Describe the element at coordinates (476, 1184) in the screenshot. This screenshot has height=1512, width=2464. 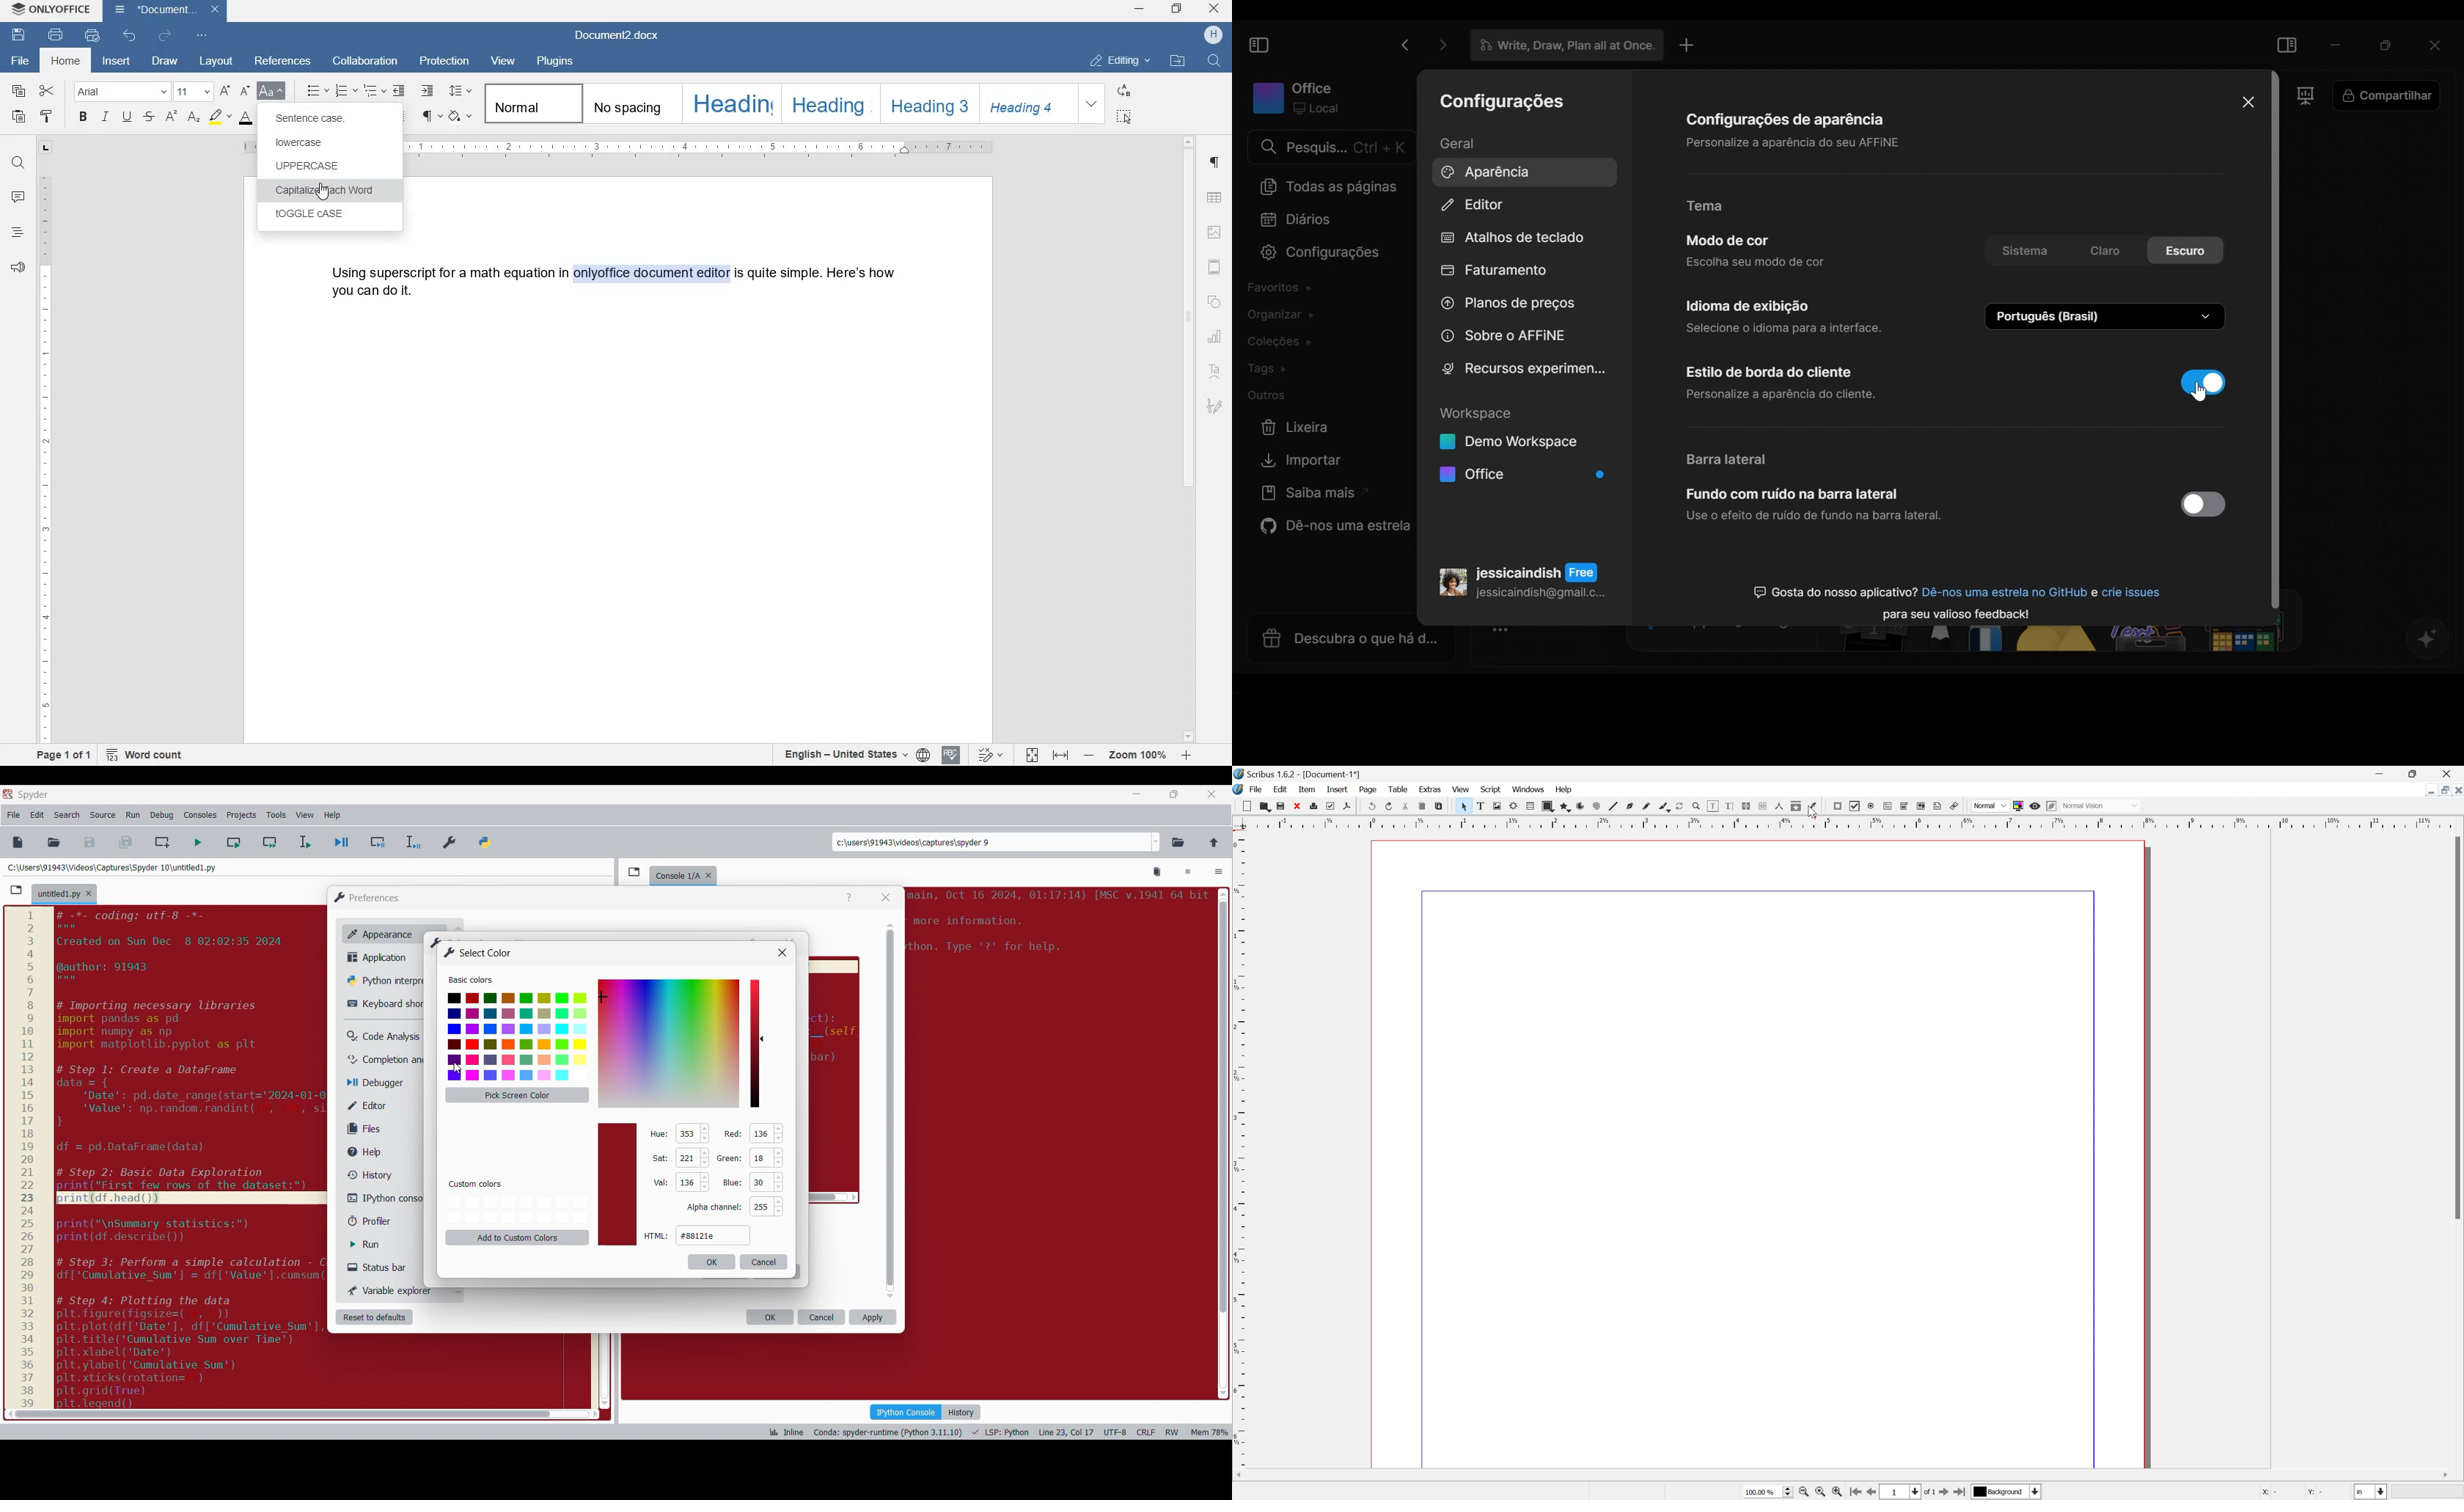
I see `Indicates custom color settings` at that location.